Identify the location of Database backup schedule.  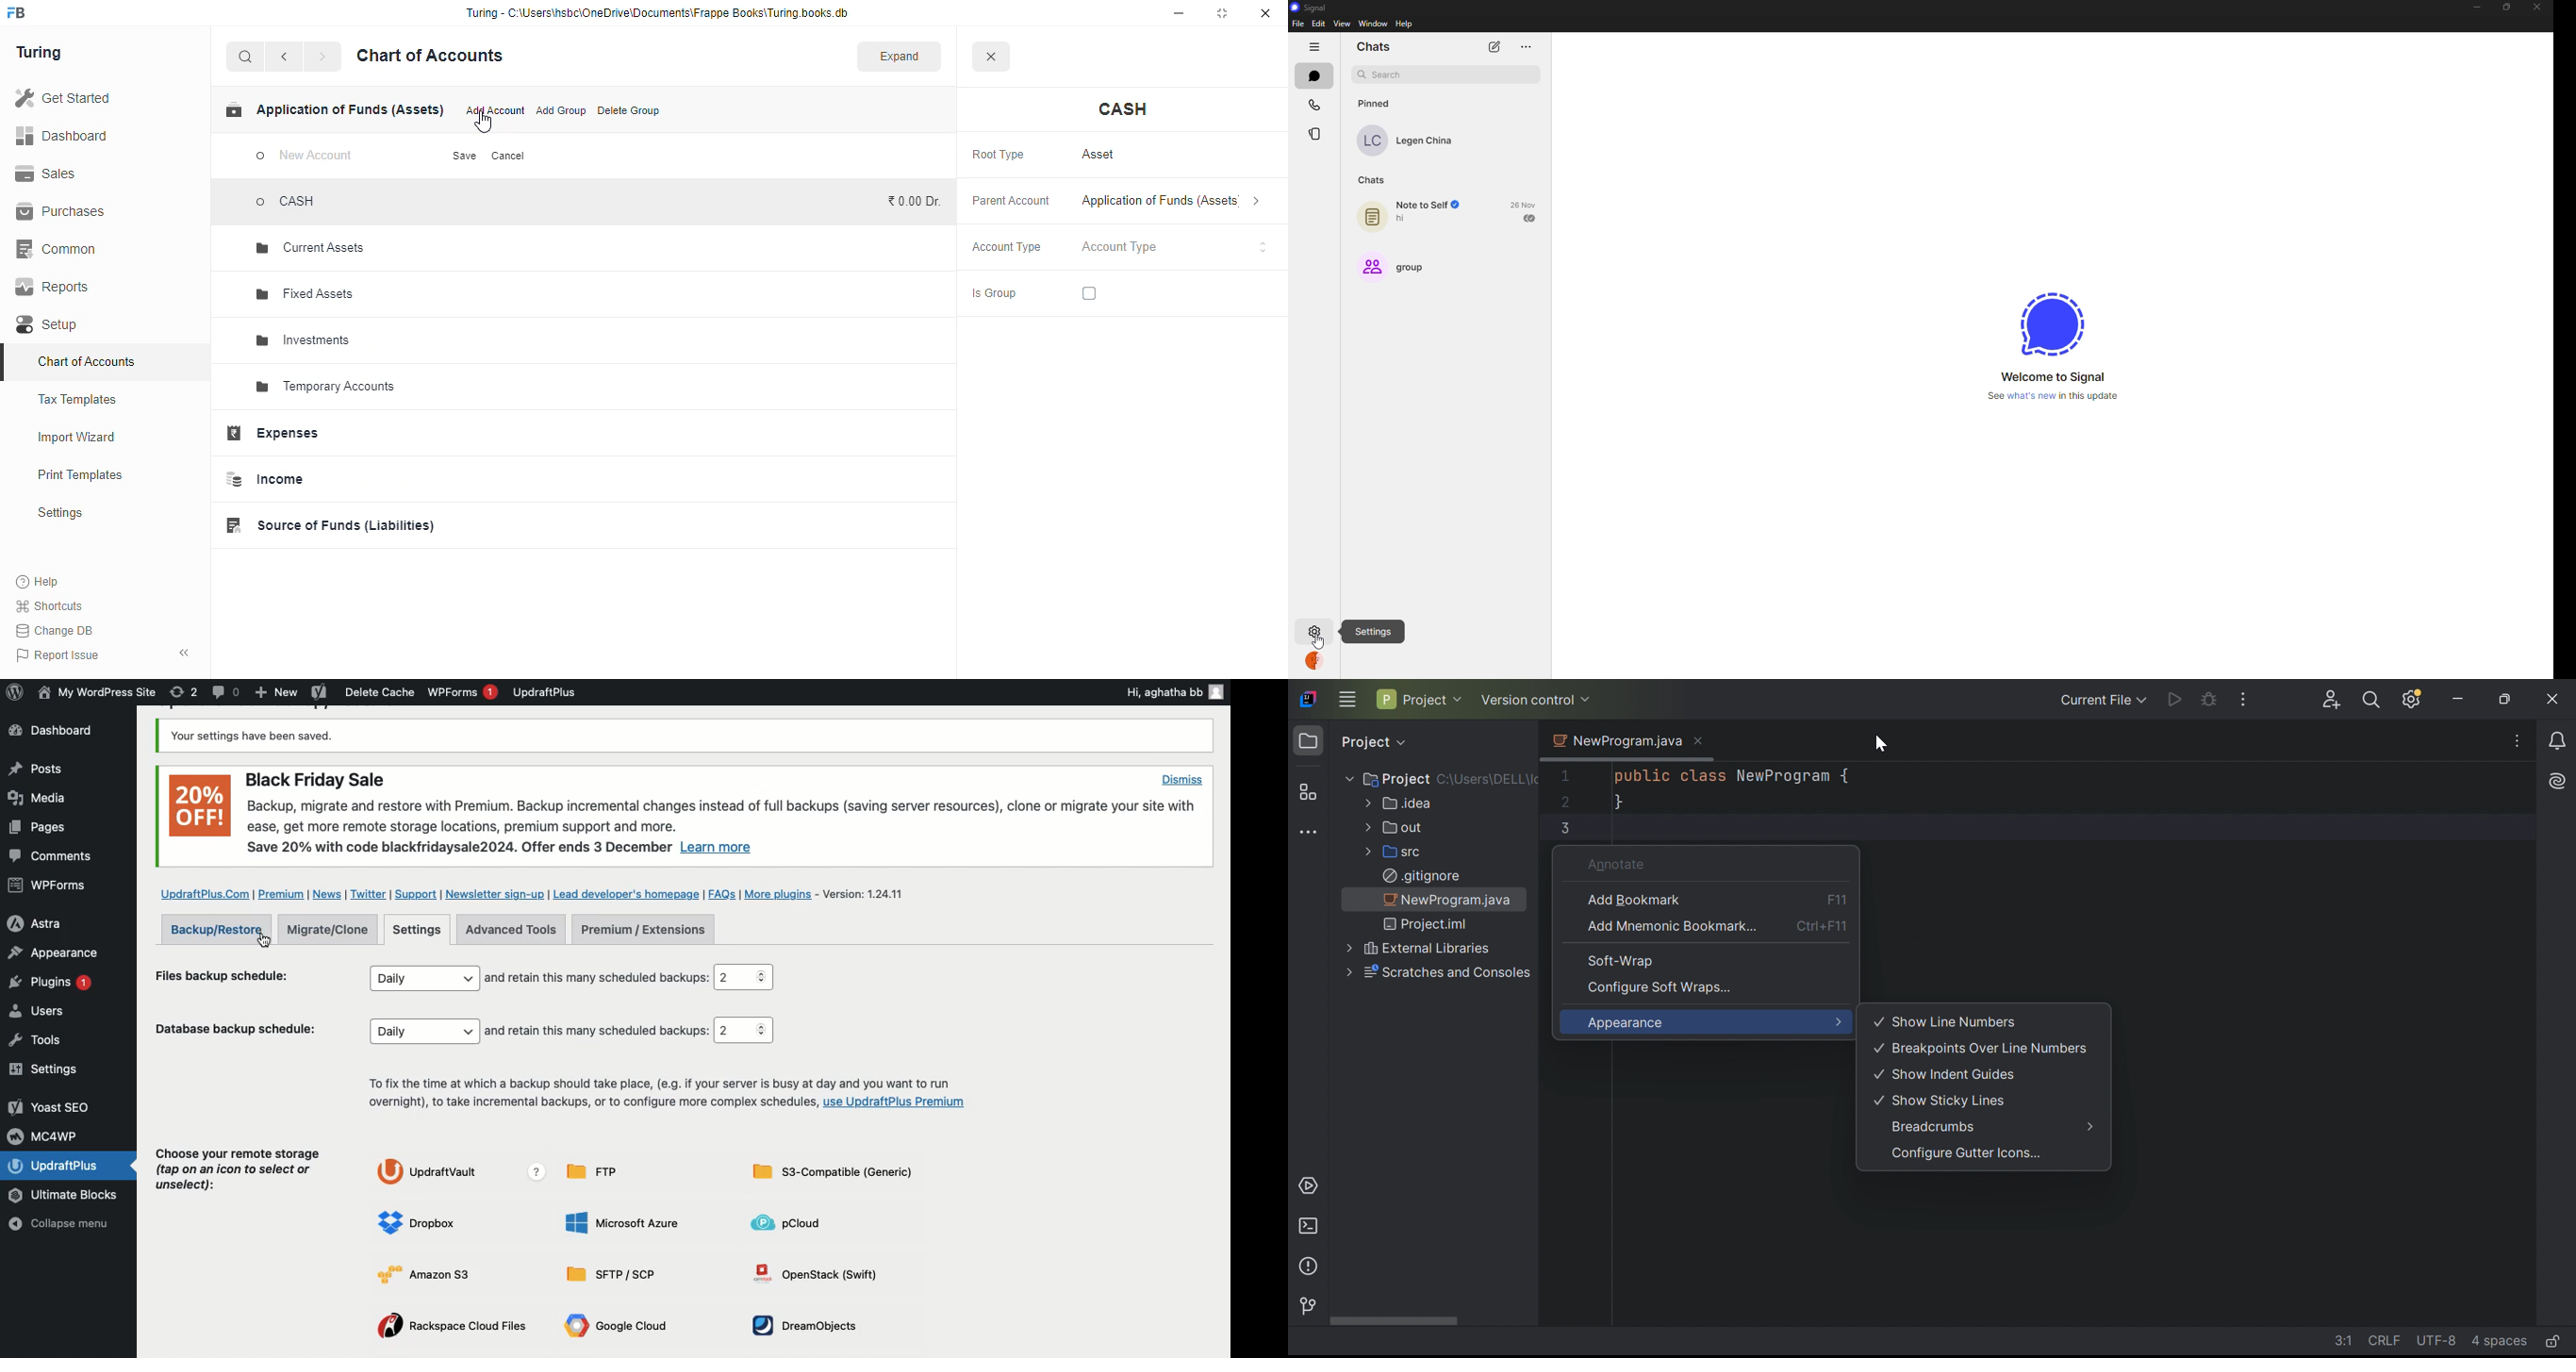
(236, 1026).